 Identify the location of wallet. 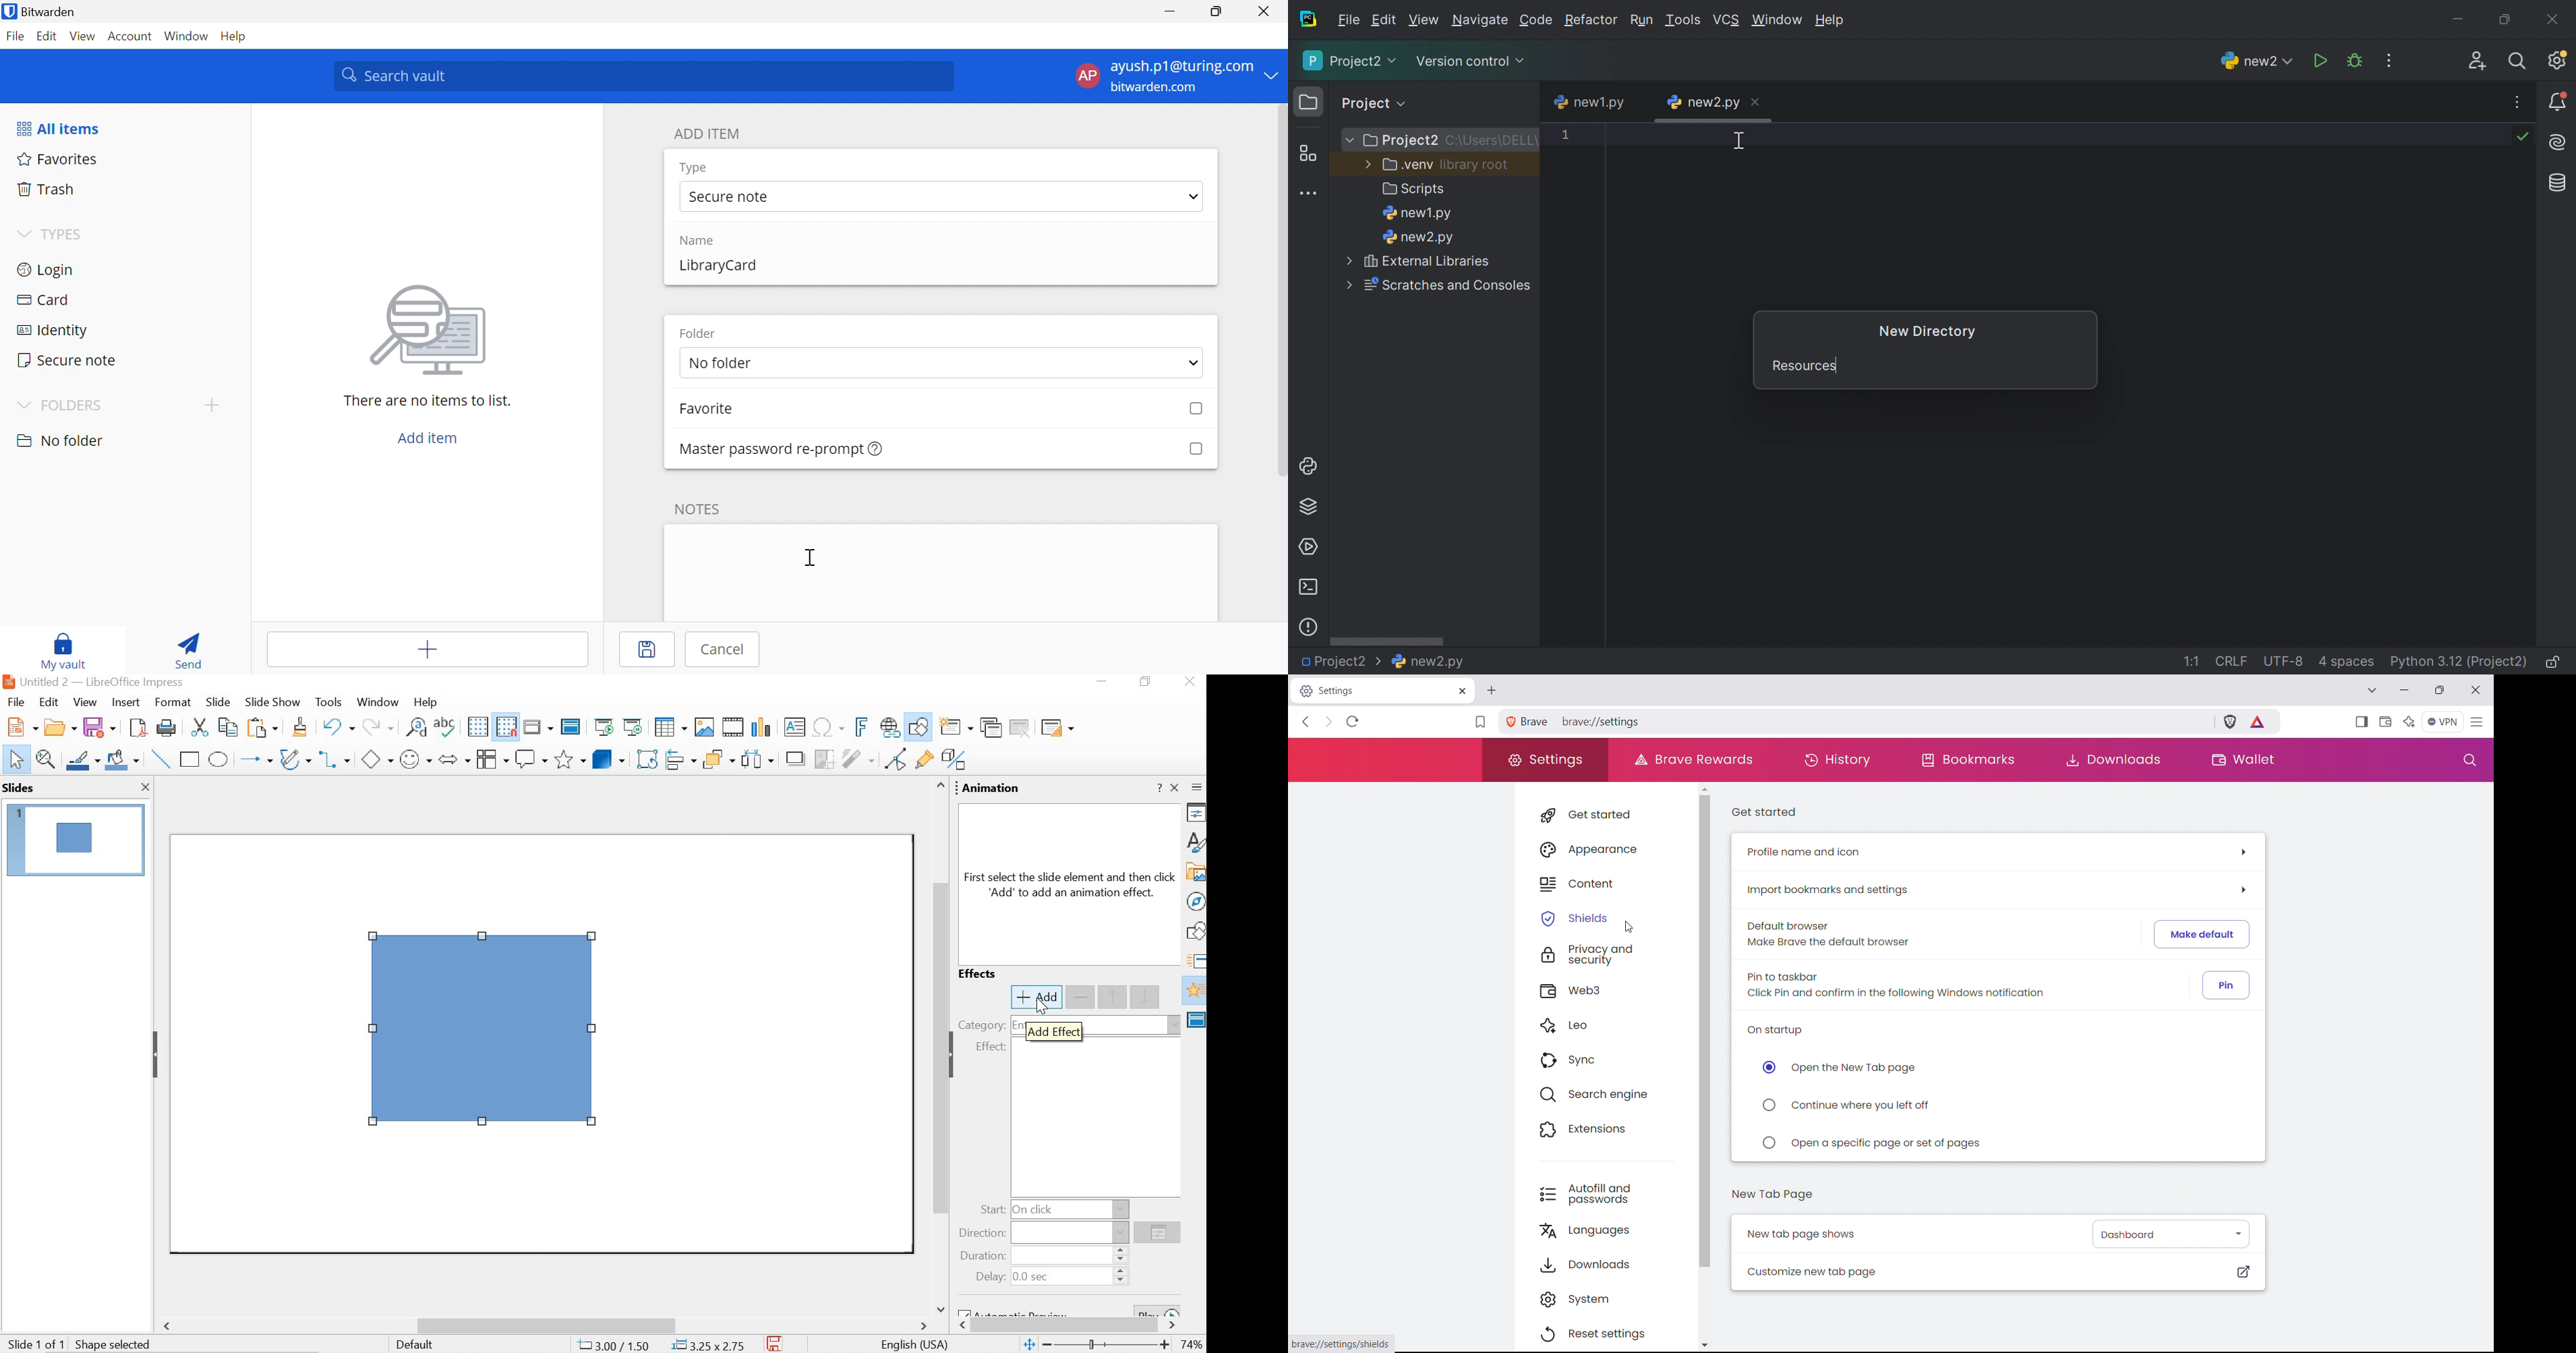
(2385, 722).